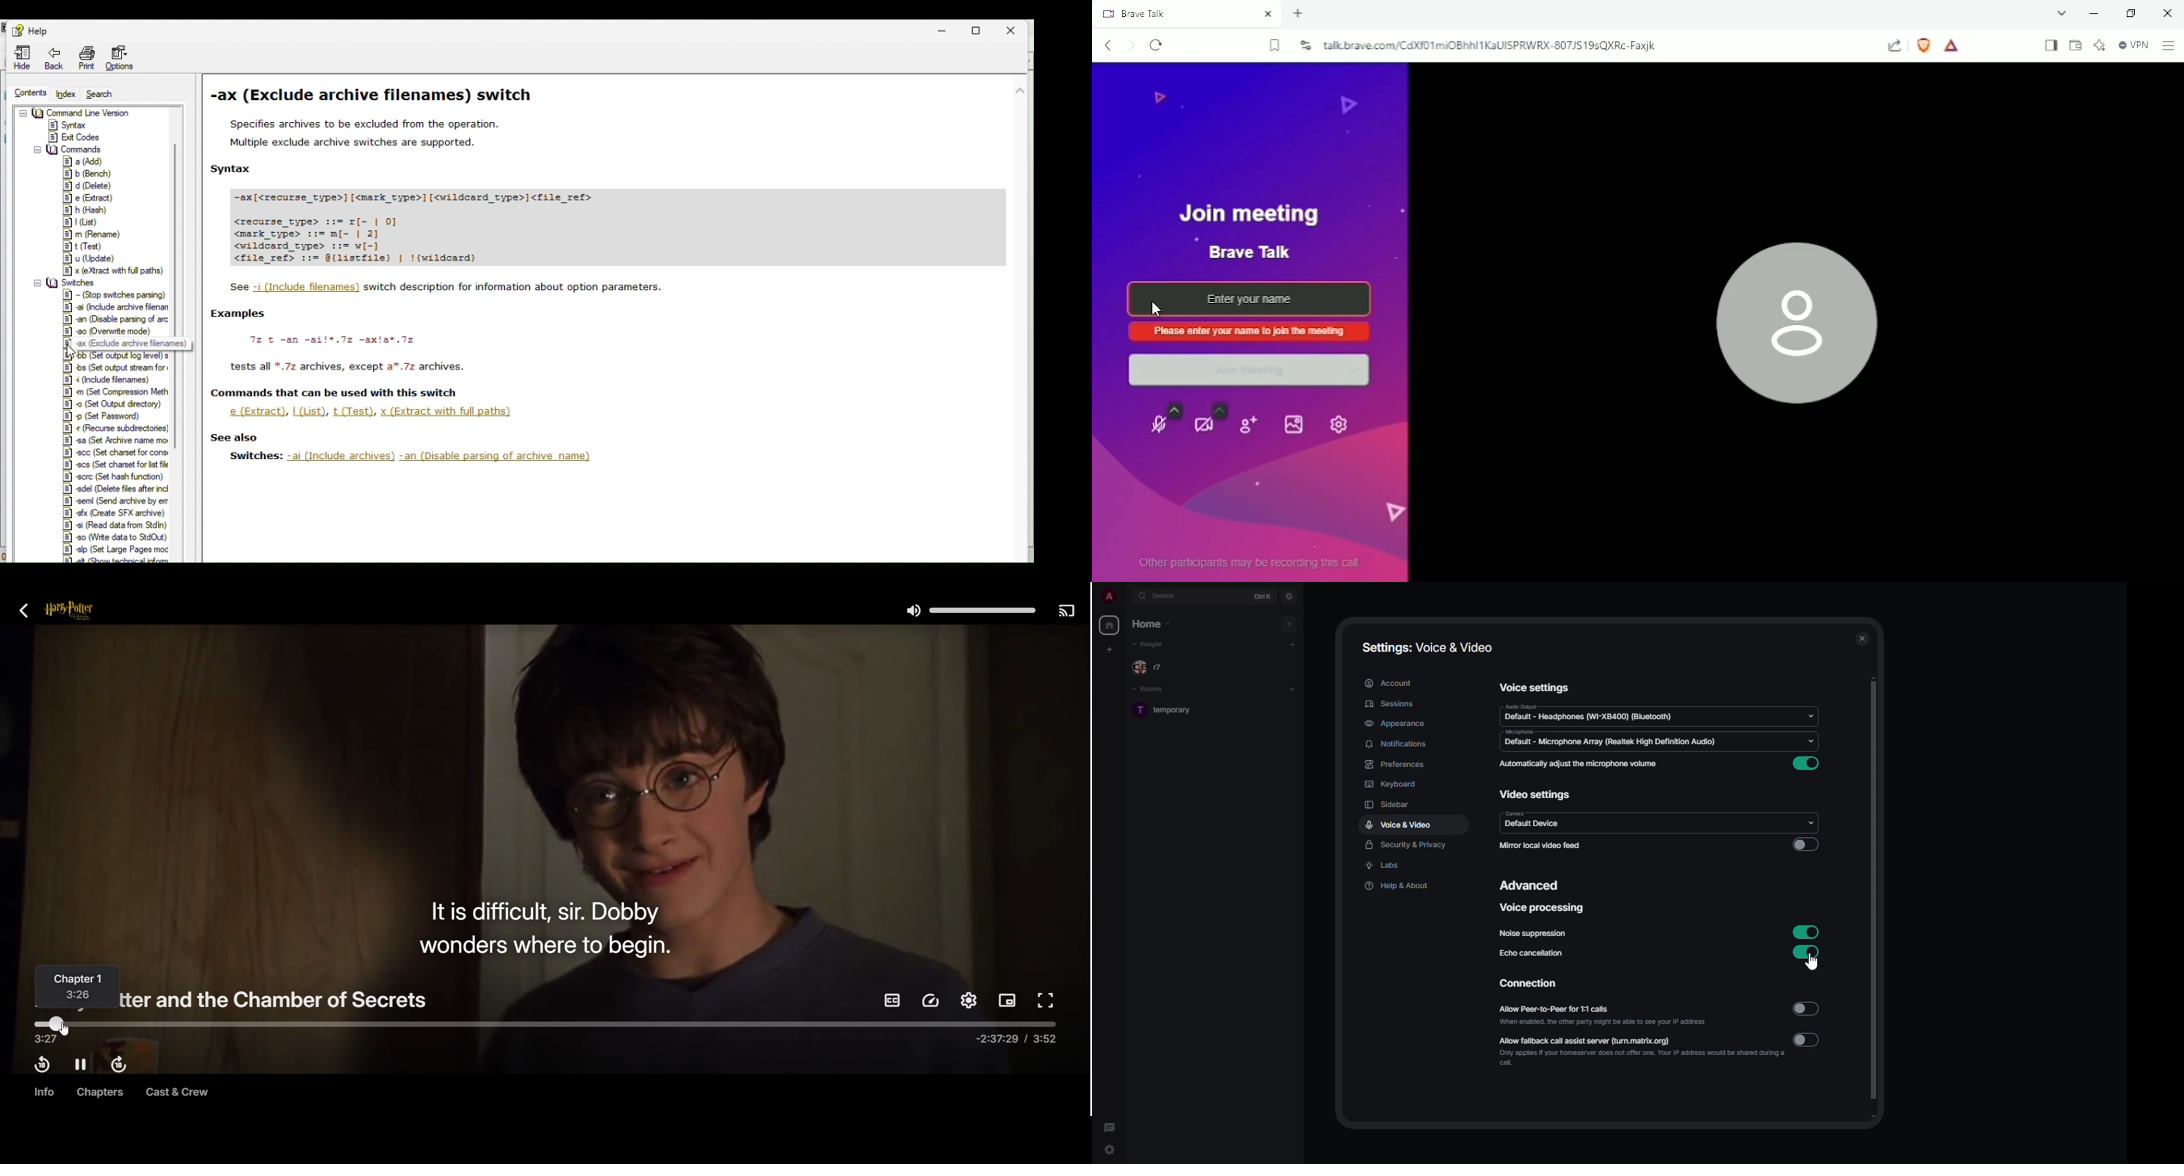 The height and width of the screenshot is (1176, 2184). I want to click on drop down, so click(1811, 715).